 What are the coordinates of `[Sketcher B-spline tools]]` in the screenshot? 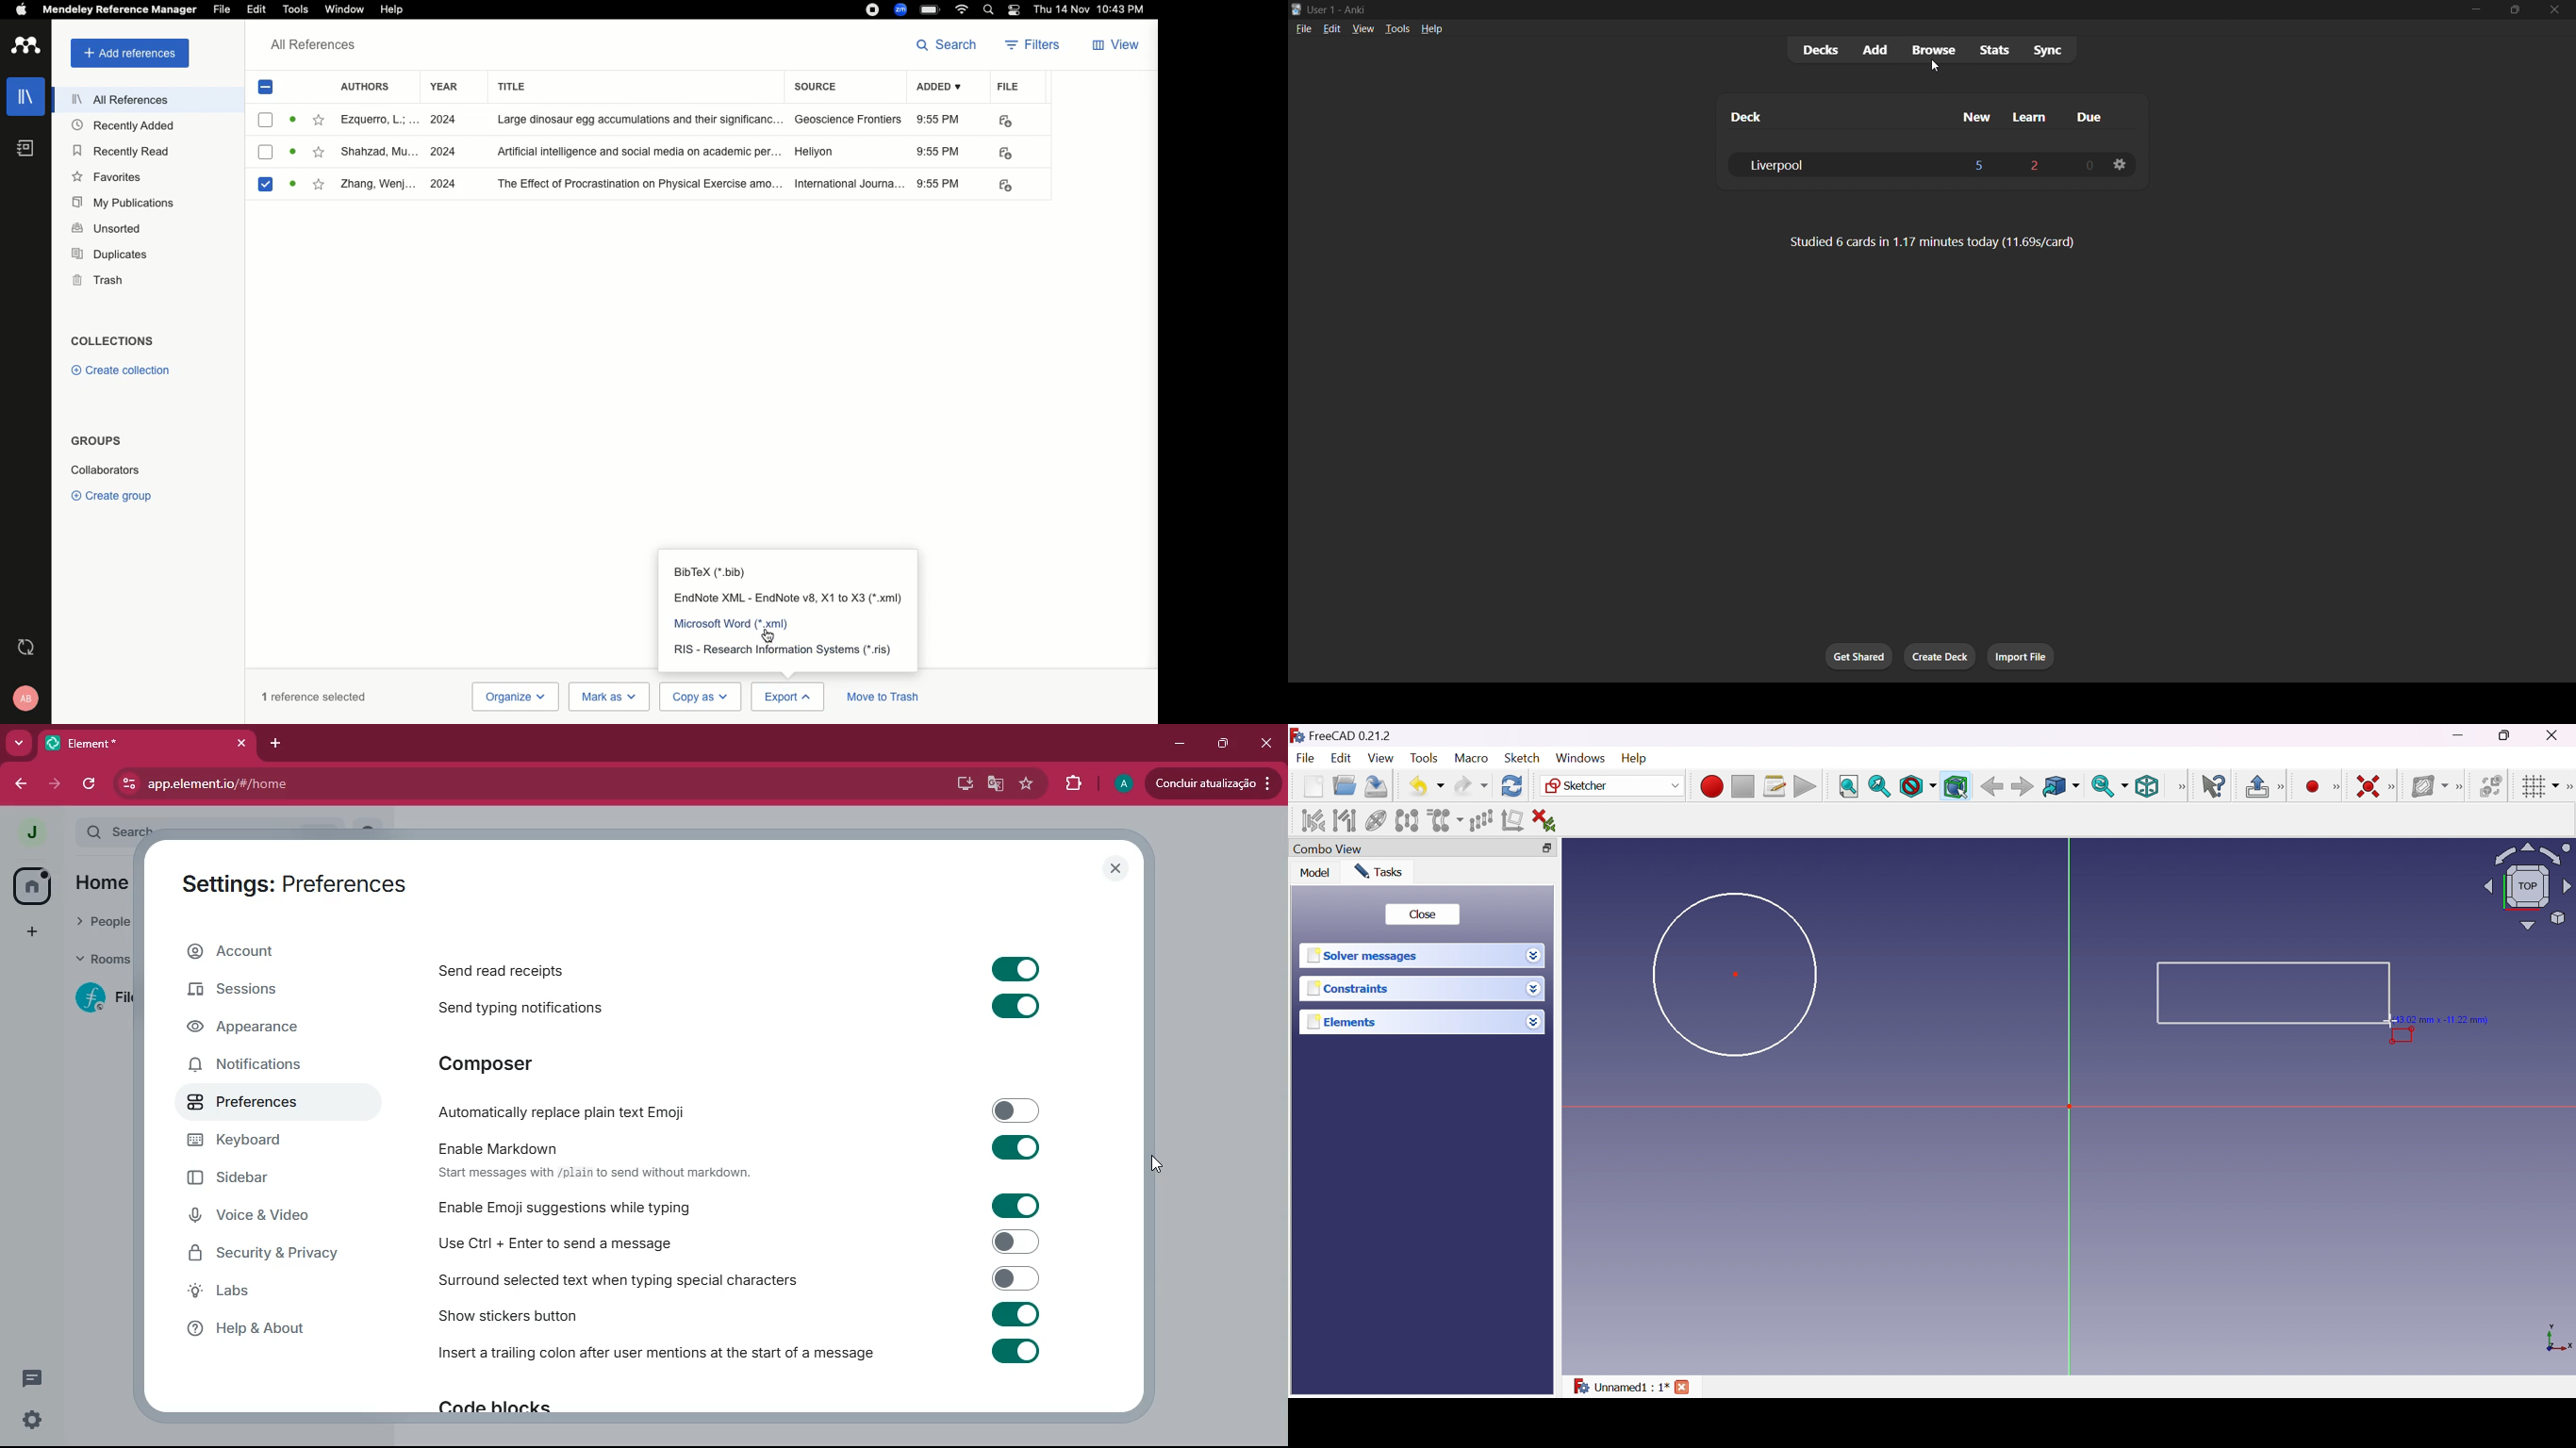 It's located at (2463, 787).